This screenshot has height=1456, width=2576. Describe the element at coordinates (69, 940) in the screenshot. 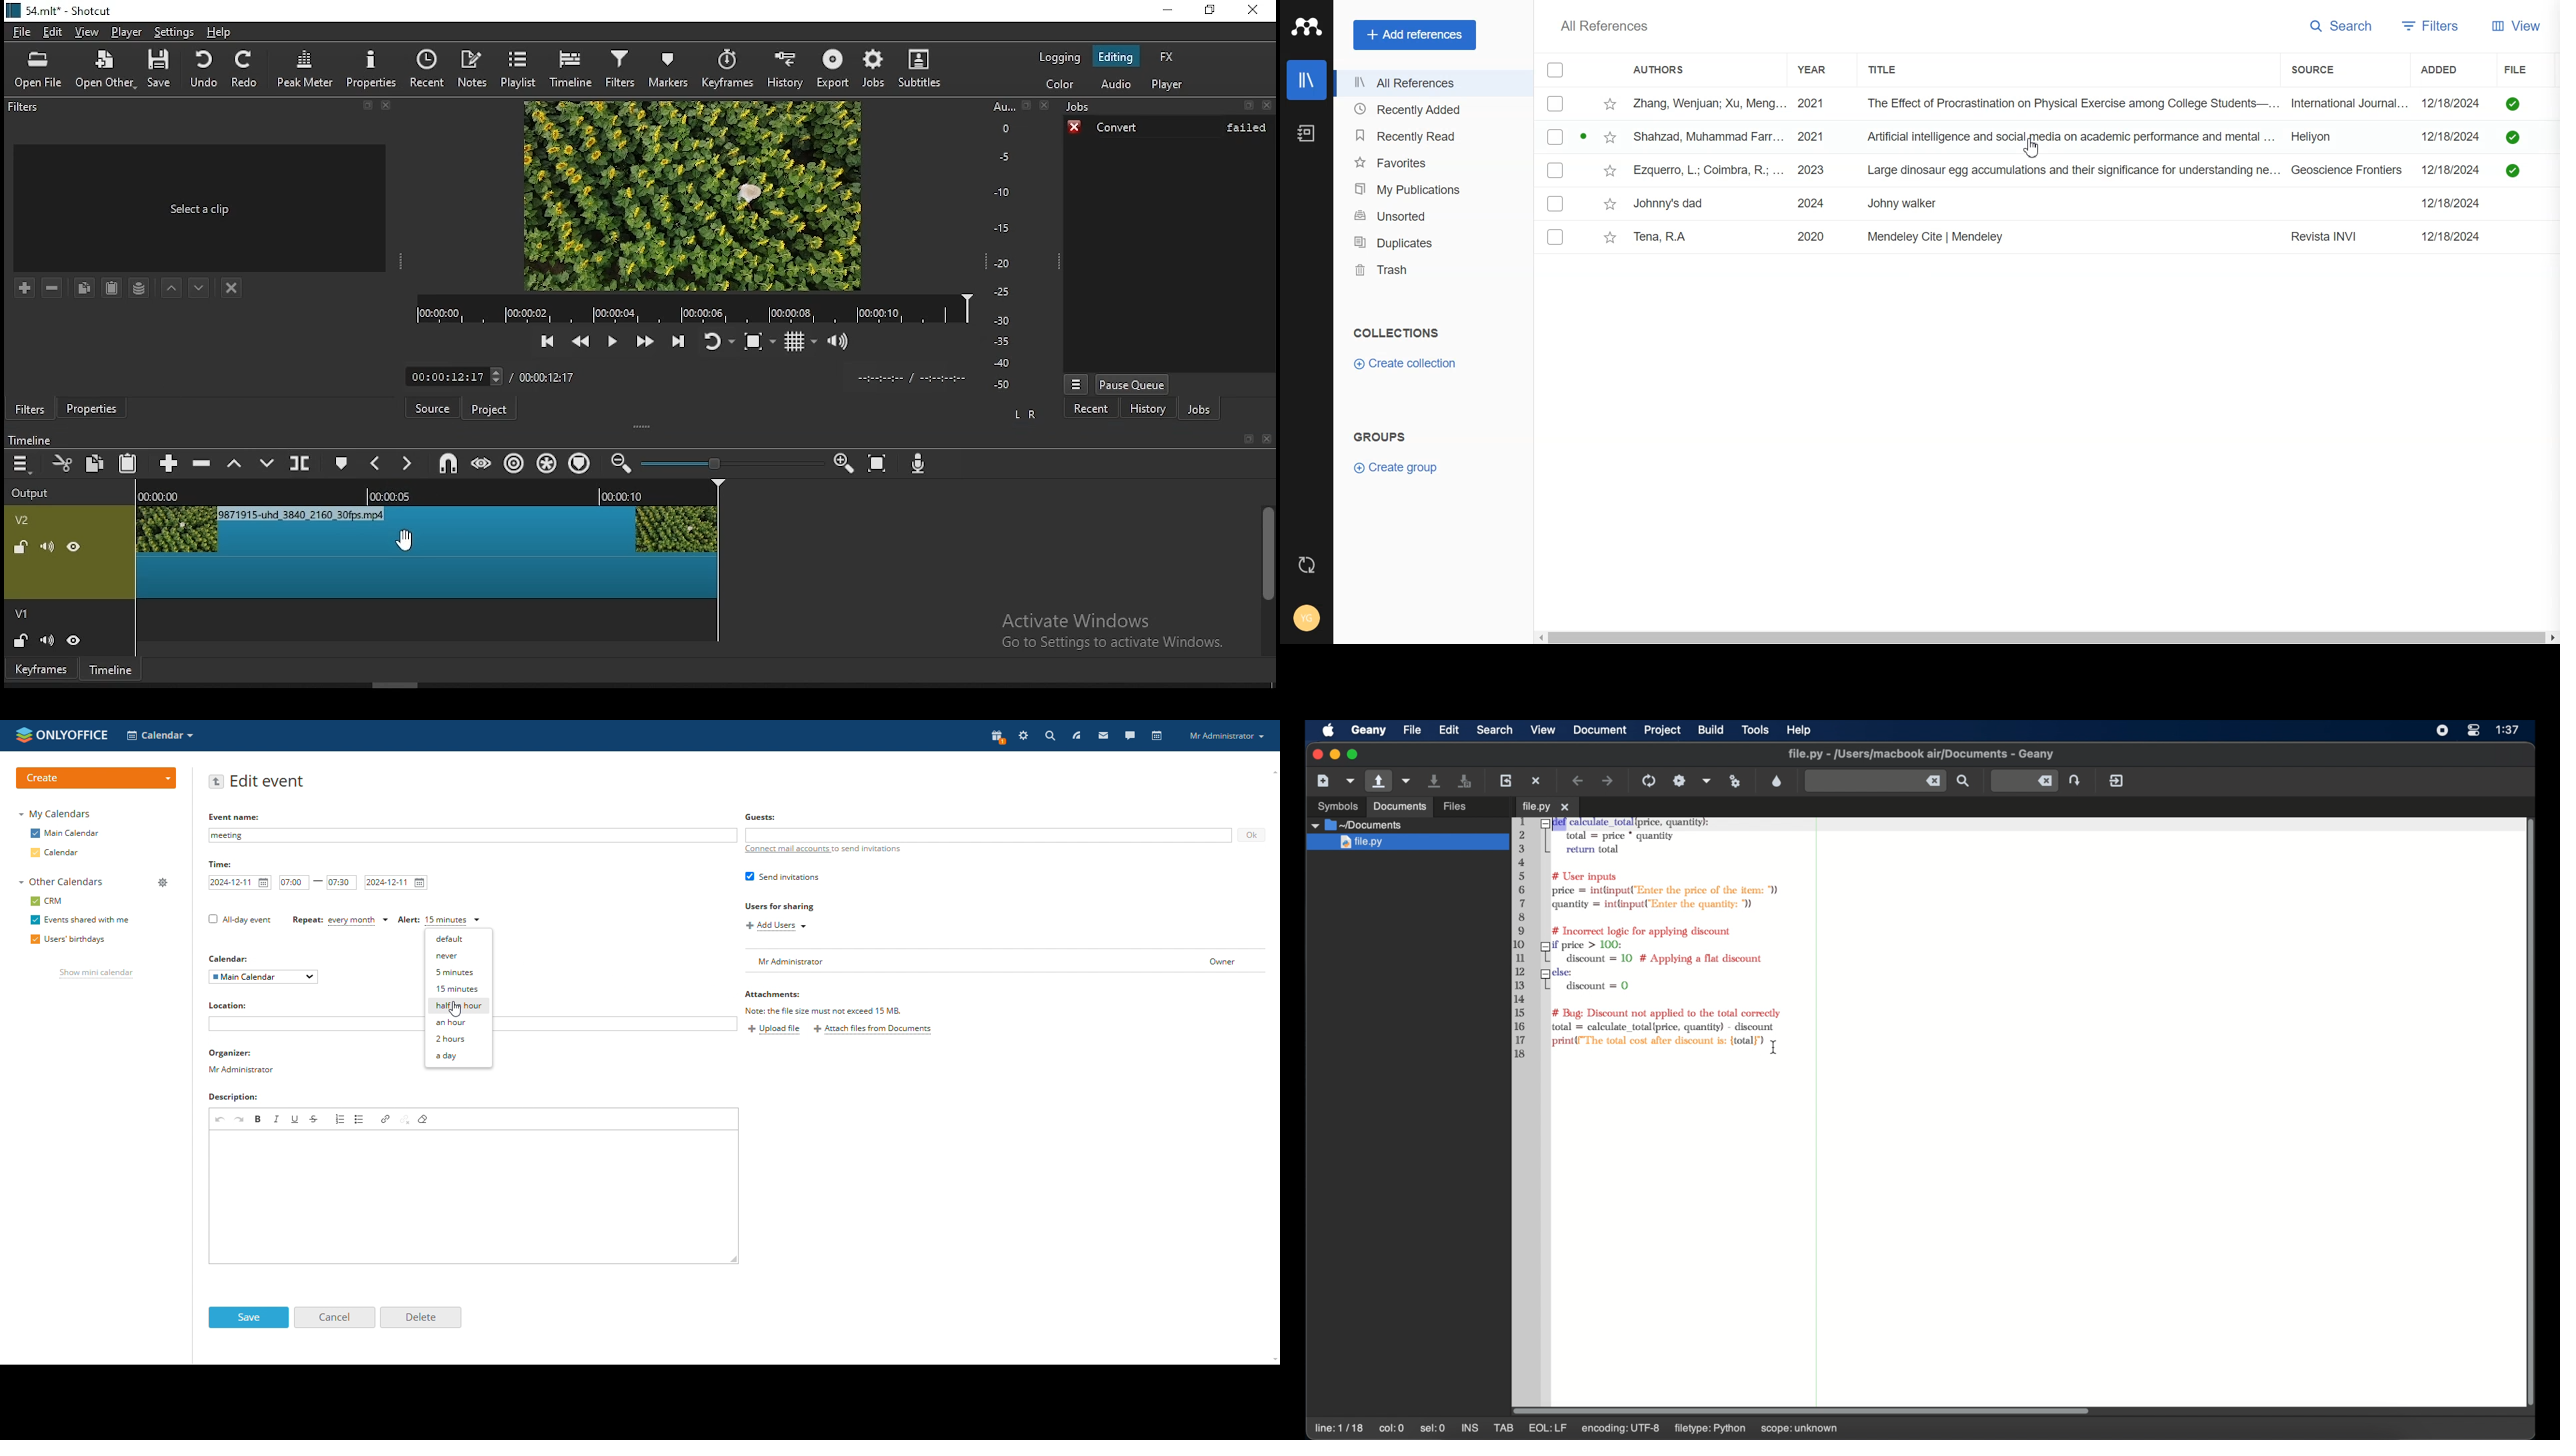

I see `users' birthdays` at that location.